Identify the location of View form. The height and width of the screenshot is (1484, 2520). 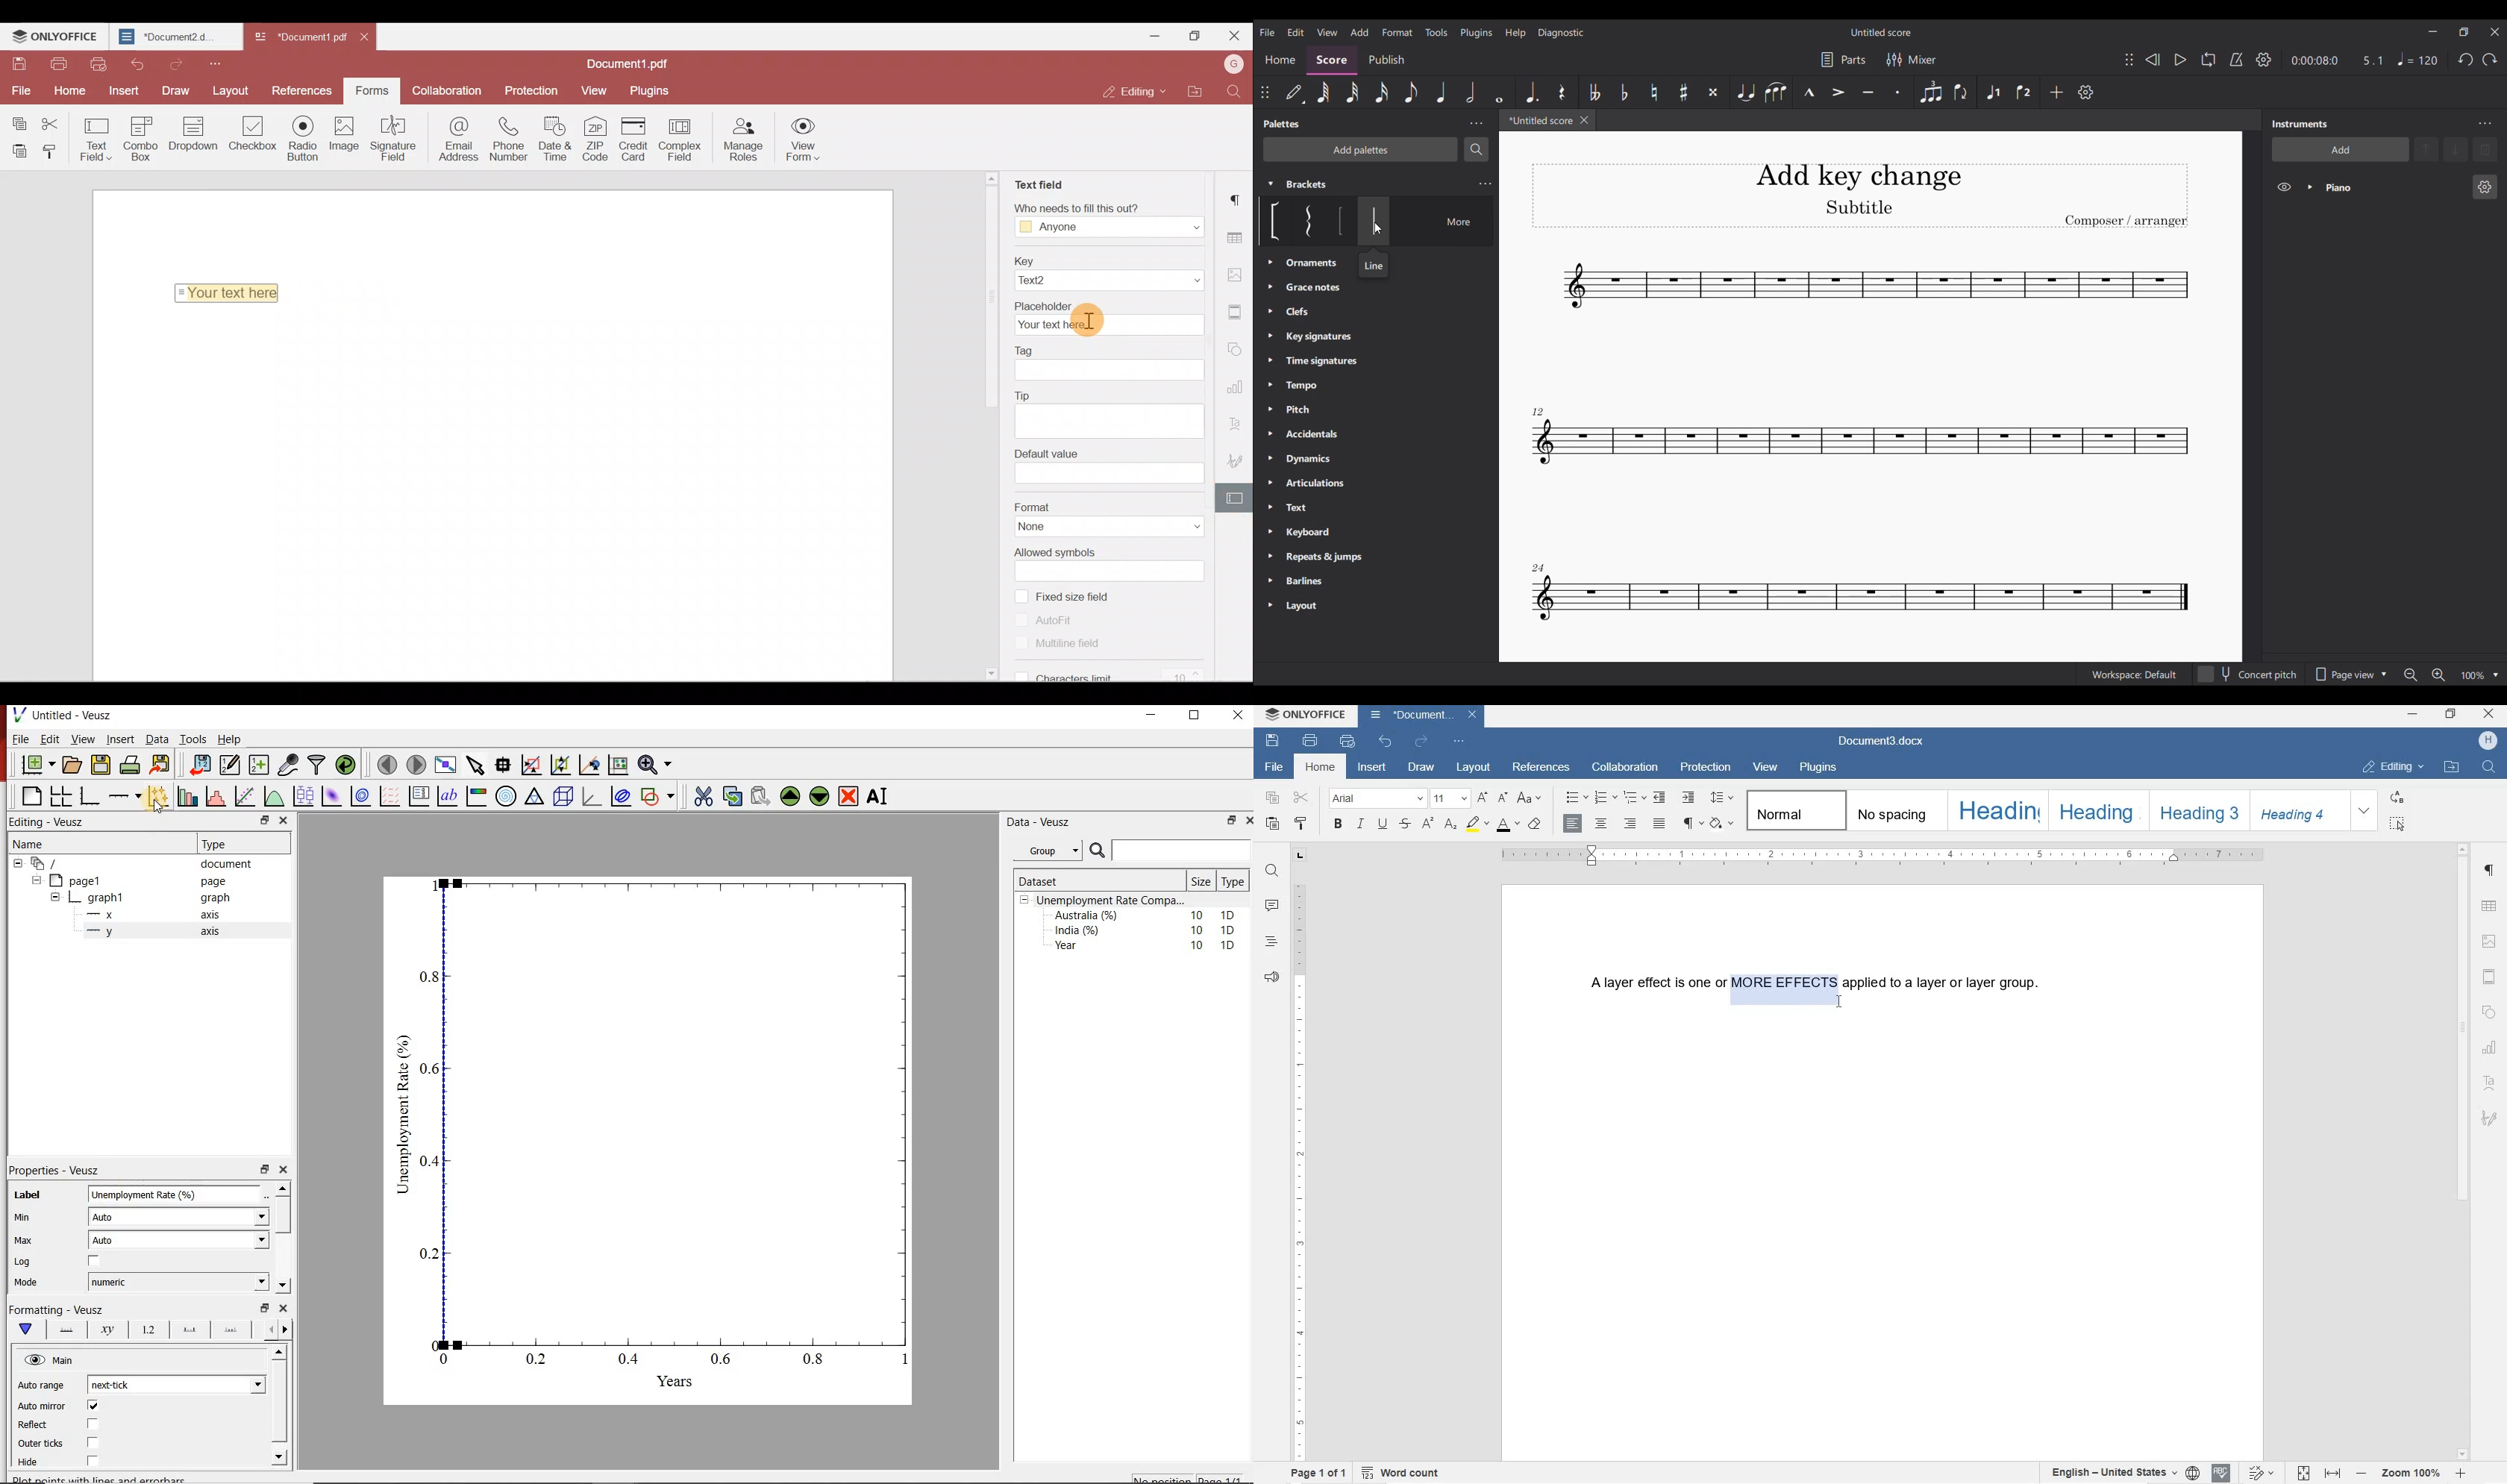
(802, 142).